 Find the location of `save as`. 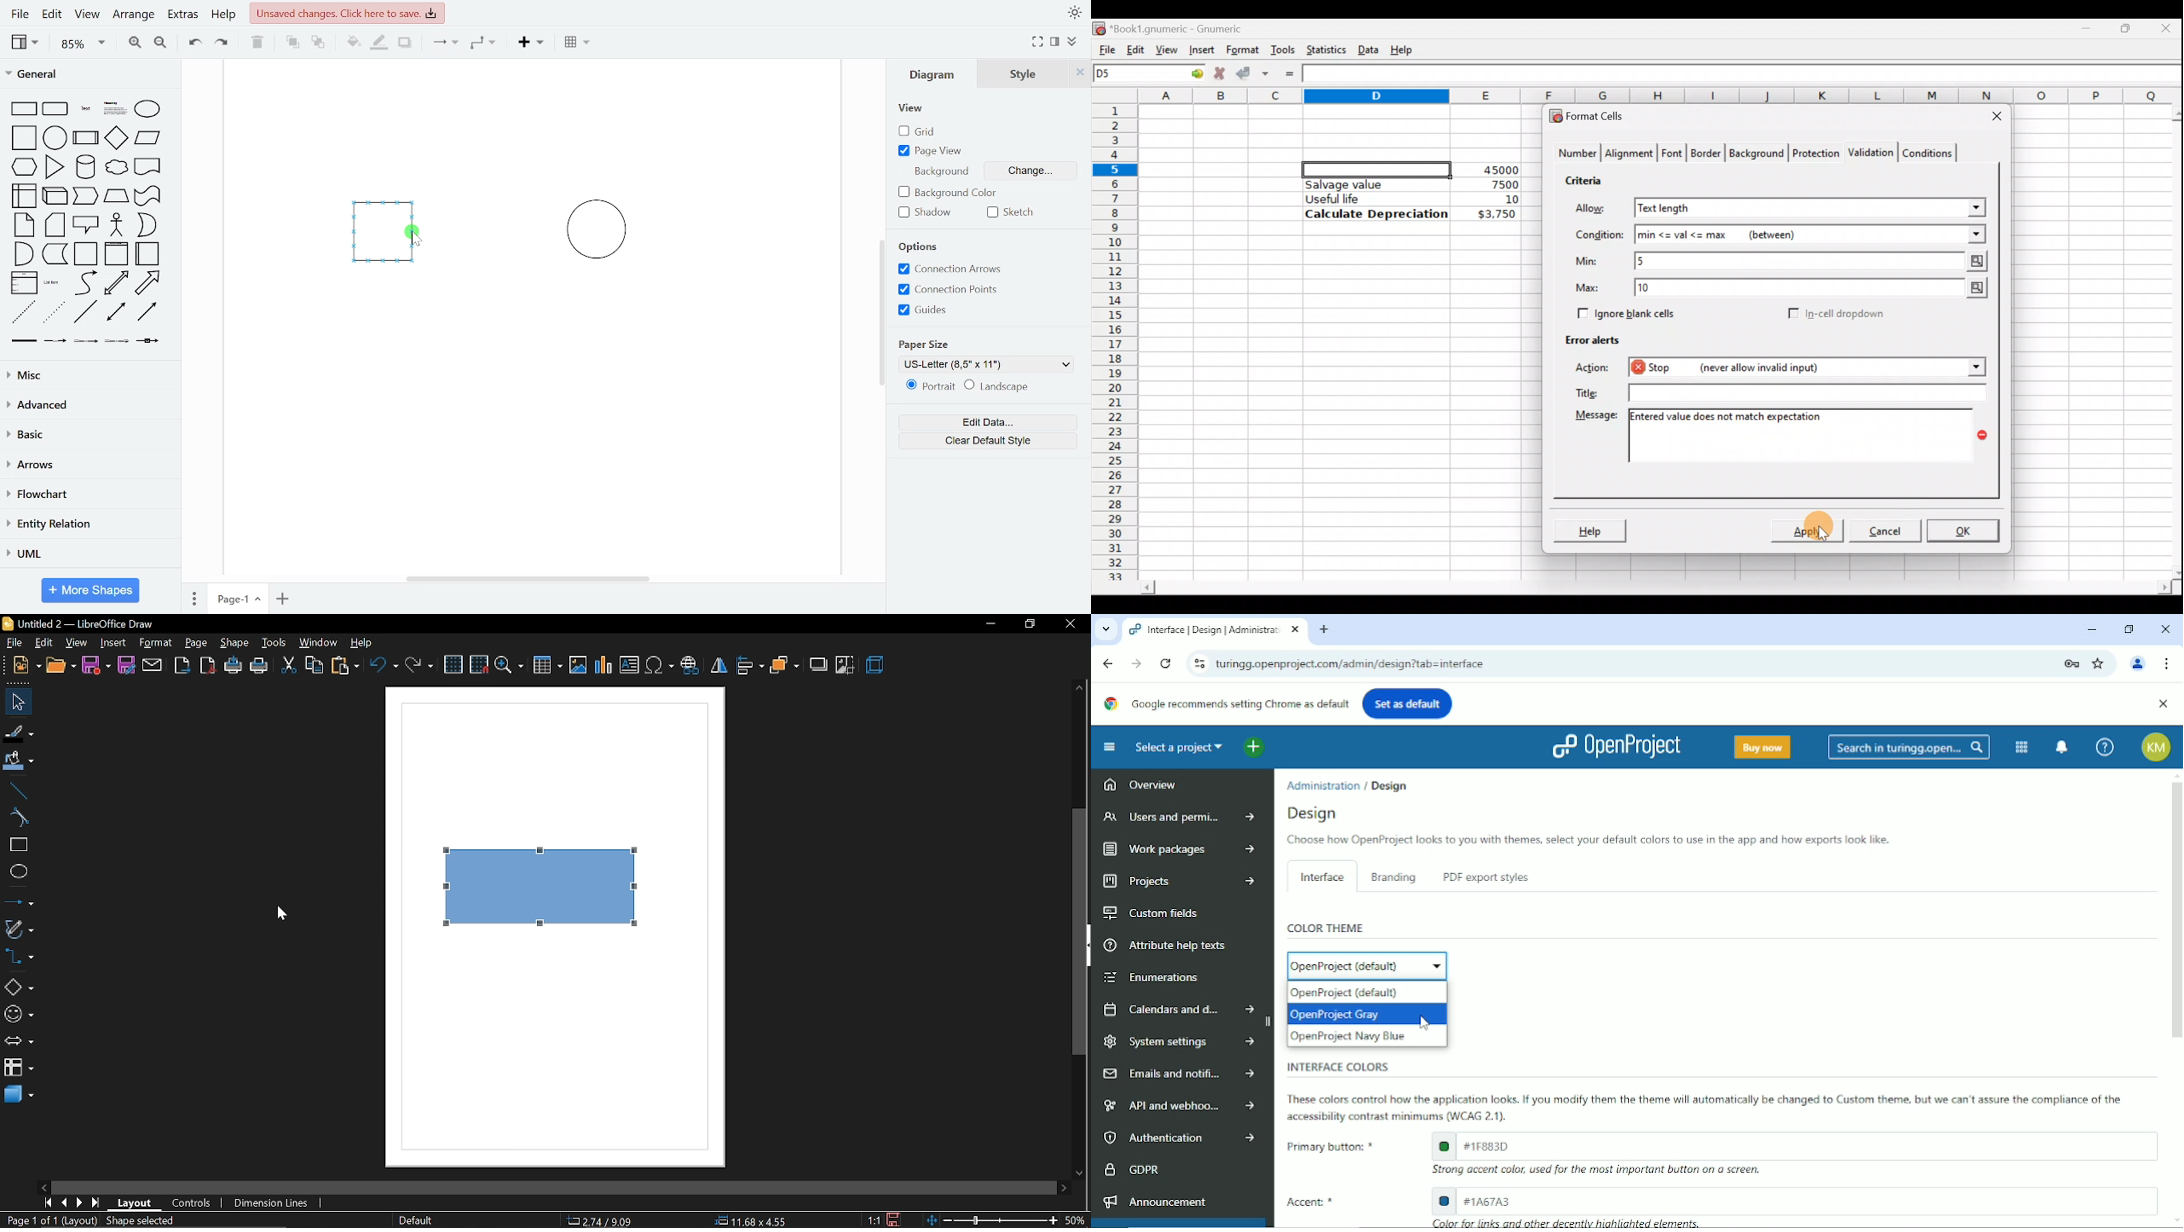

save as is located at coordinates (127, 666).